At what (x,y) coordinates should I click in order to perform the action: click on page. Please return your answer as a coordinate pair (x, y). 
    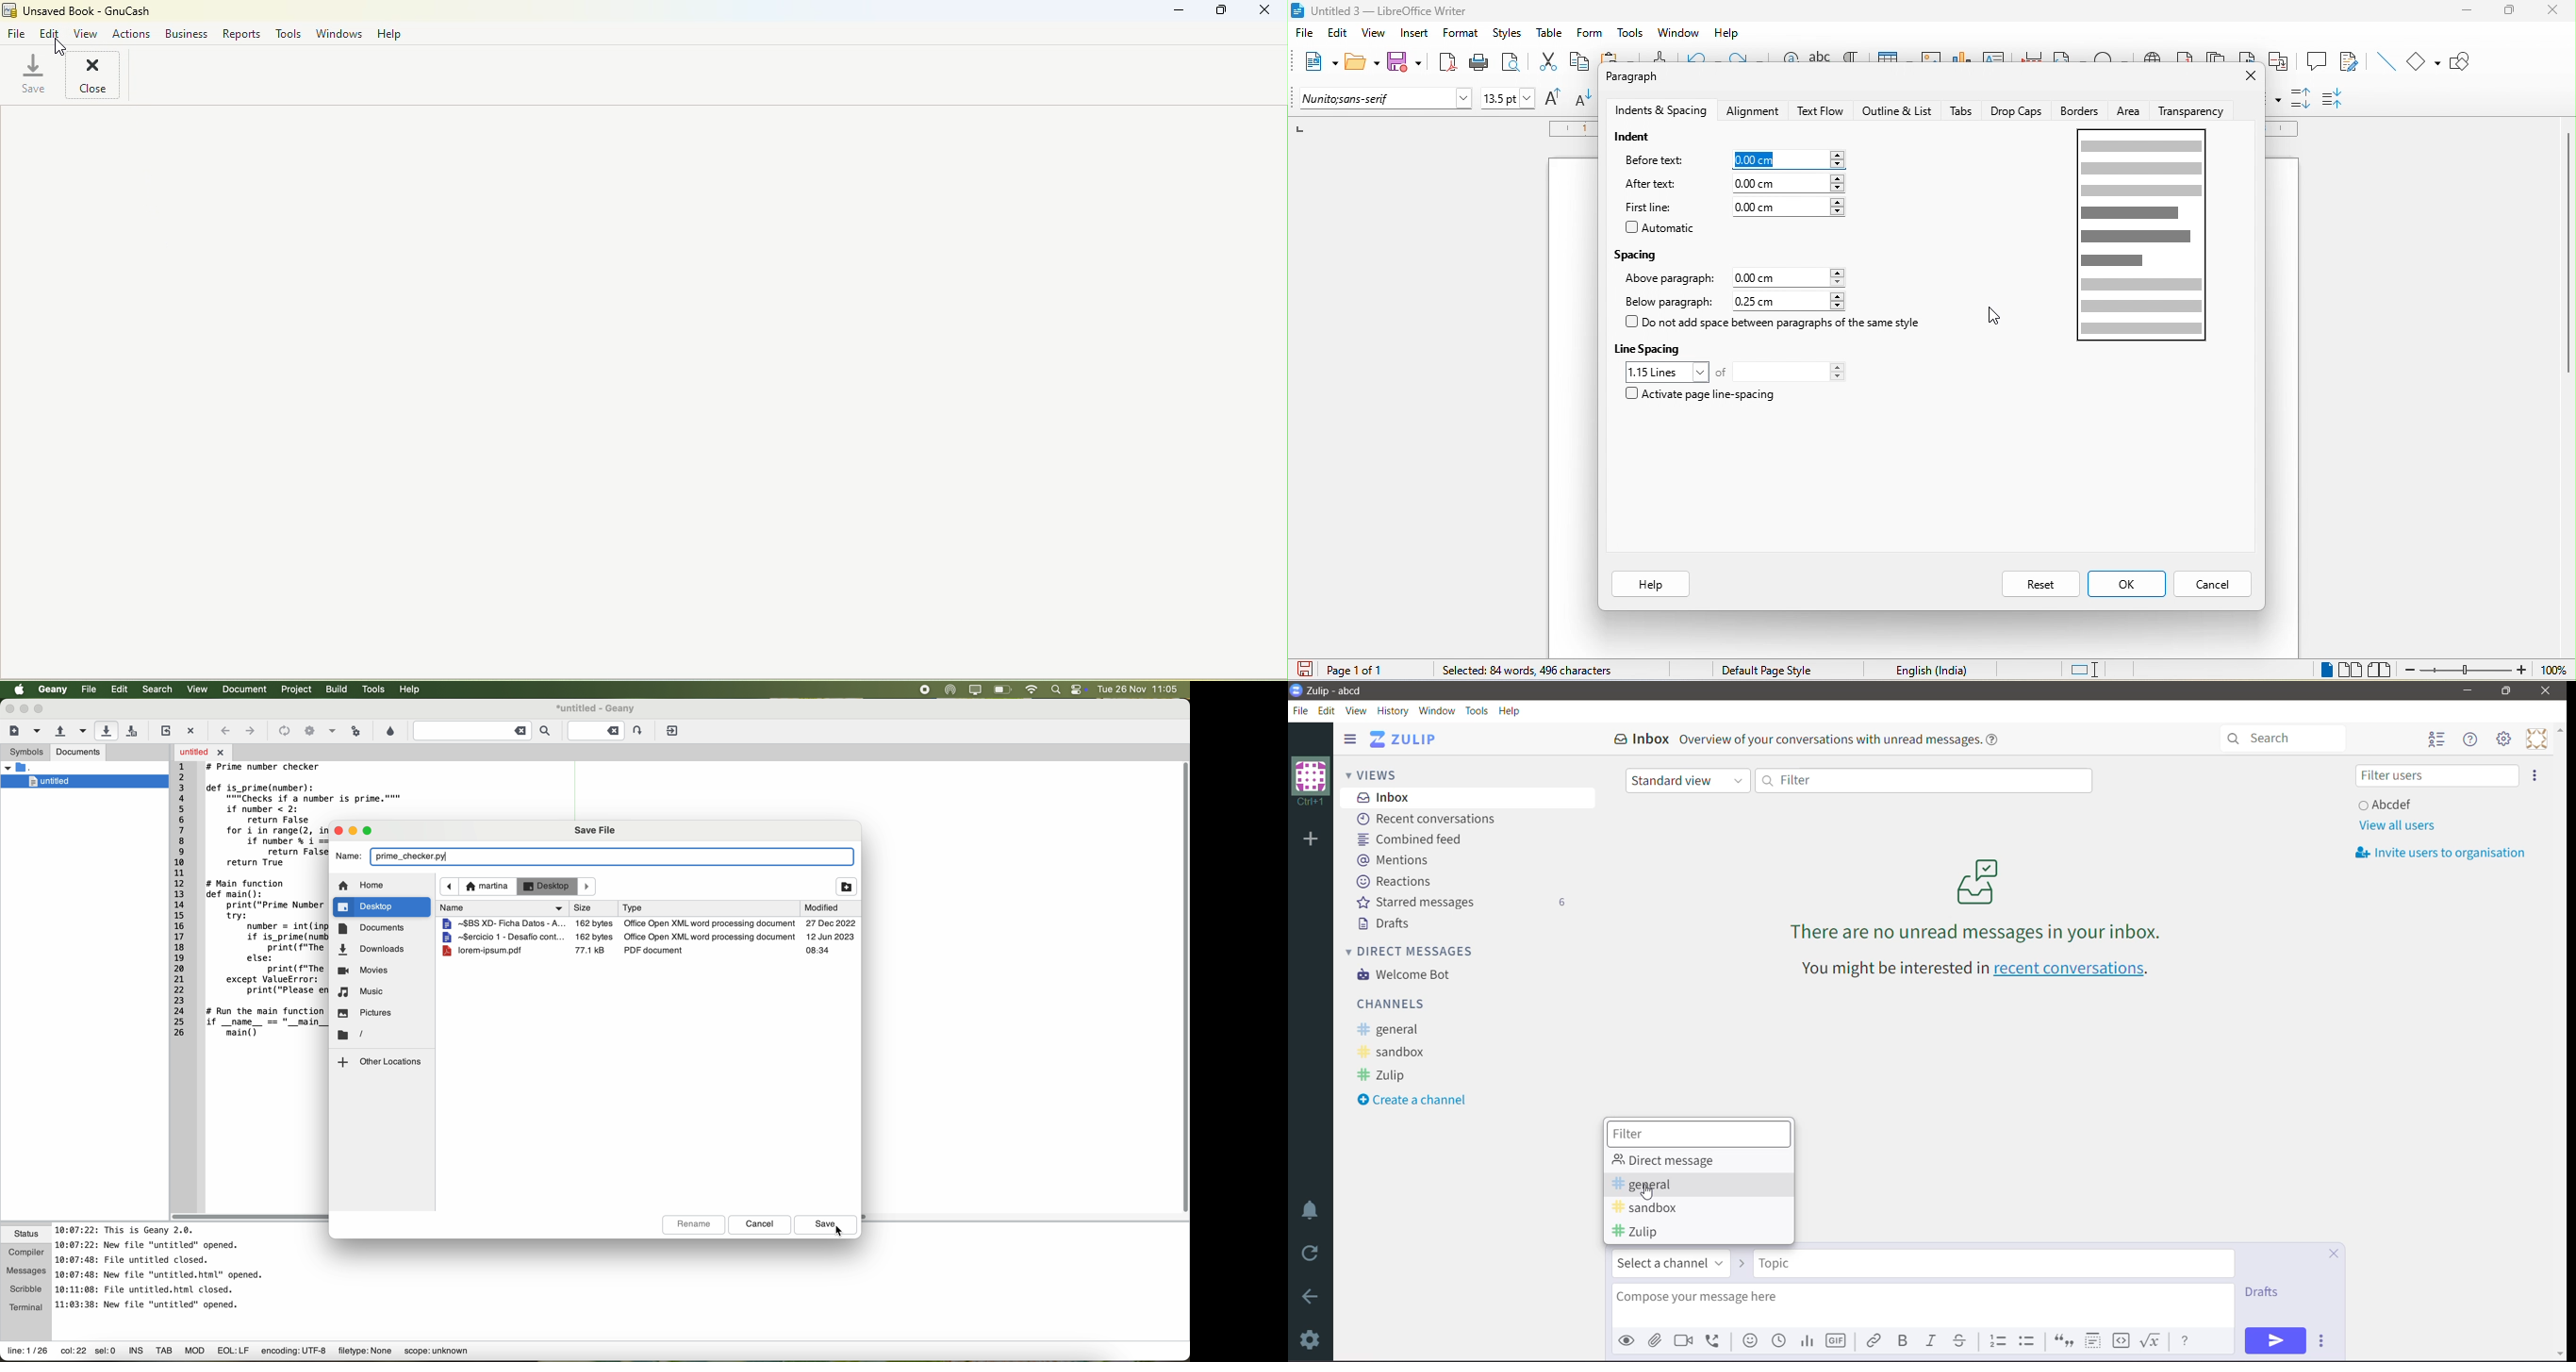
    Looking at the image, I should click on (2142, 236).